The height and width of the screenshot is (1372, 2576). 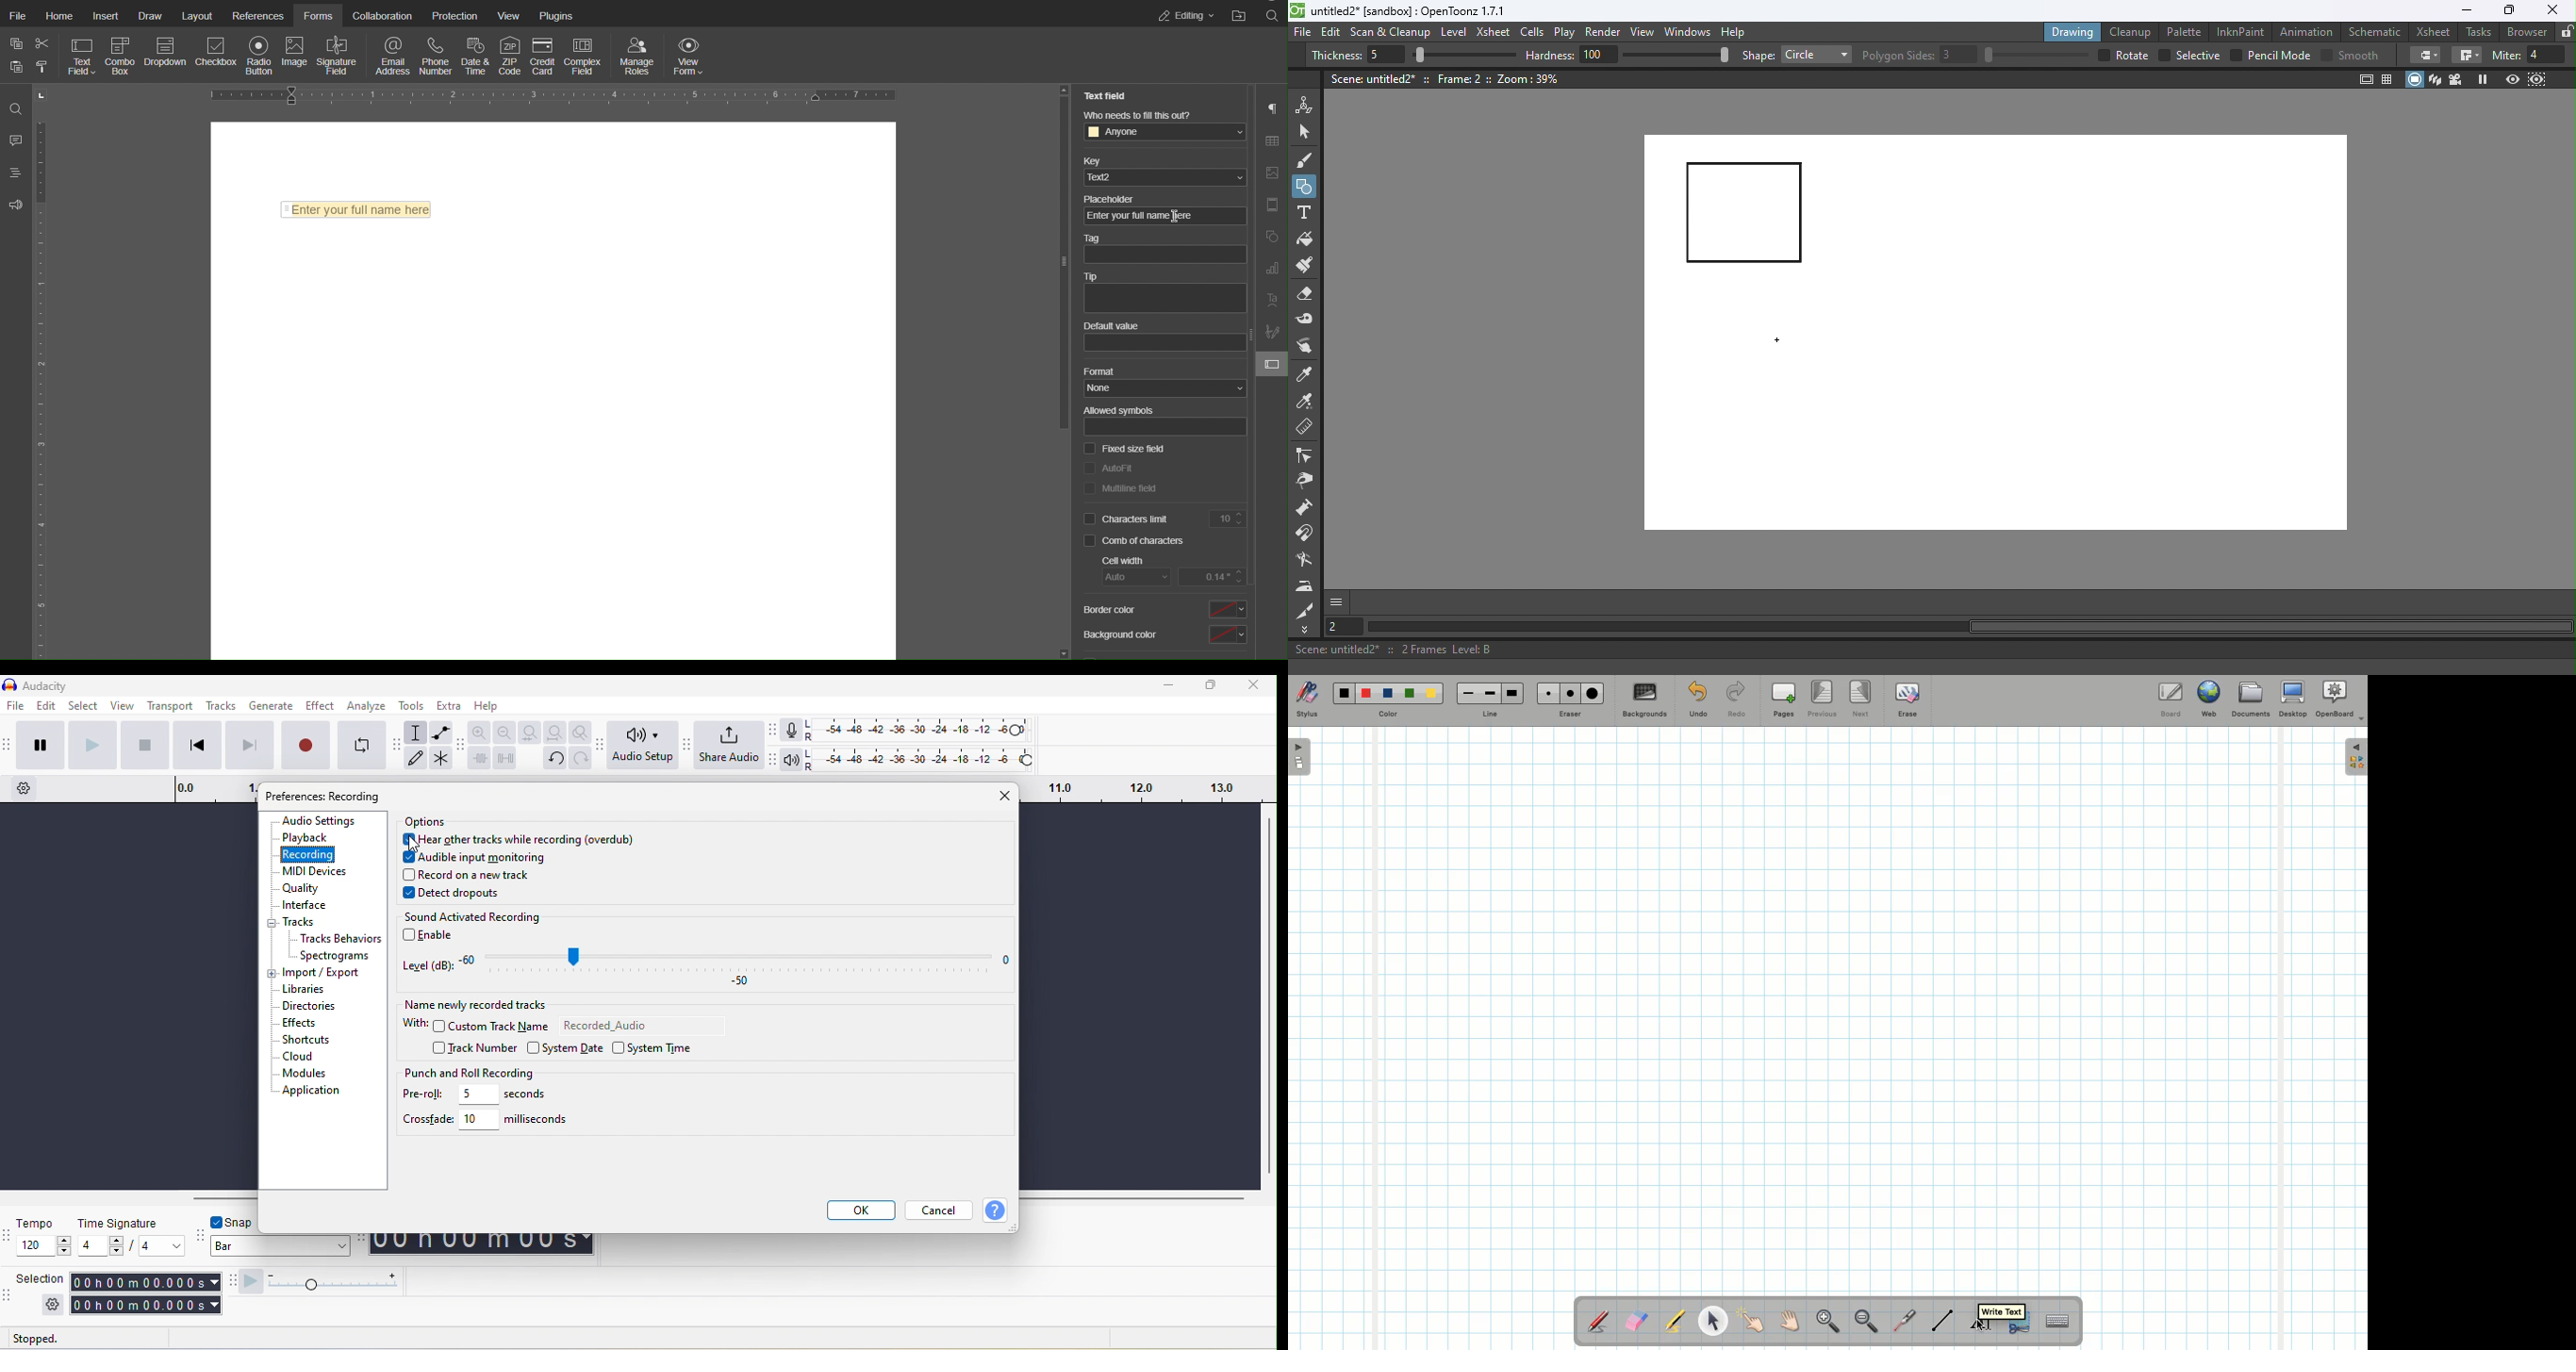 I want to click on Comment, so click(x=16, y=138).